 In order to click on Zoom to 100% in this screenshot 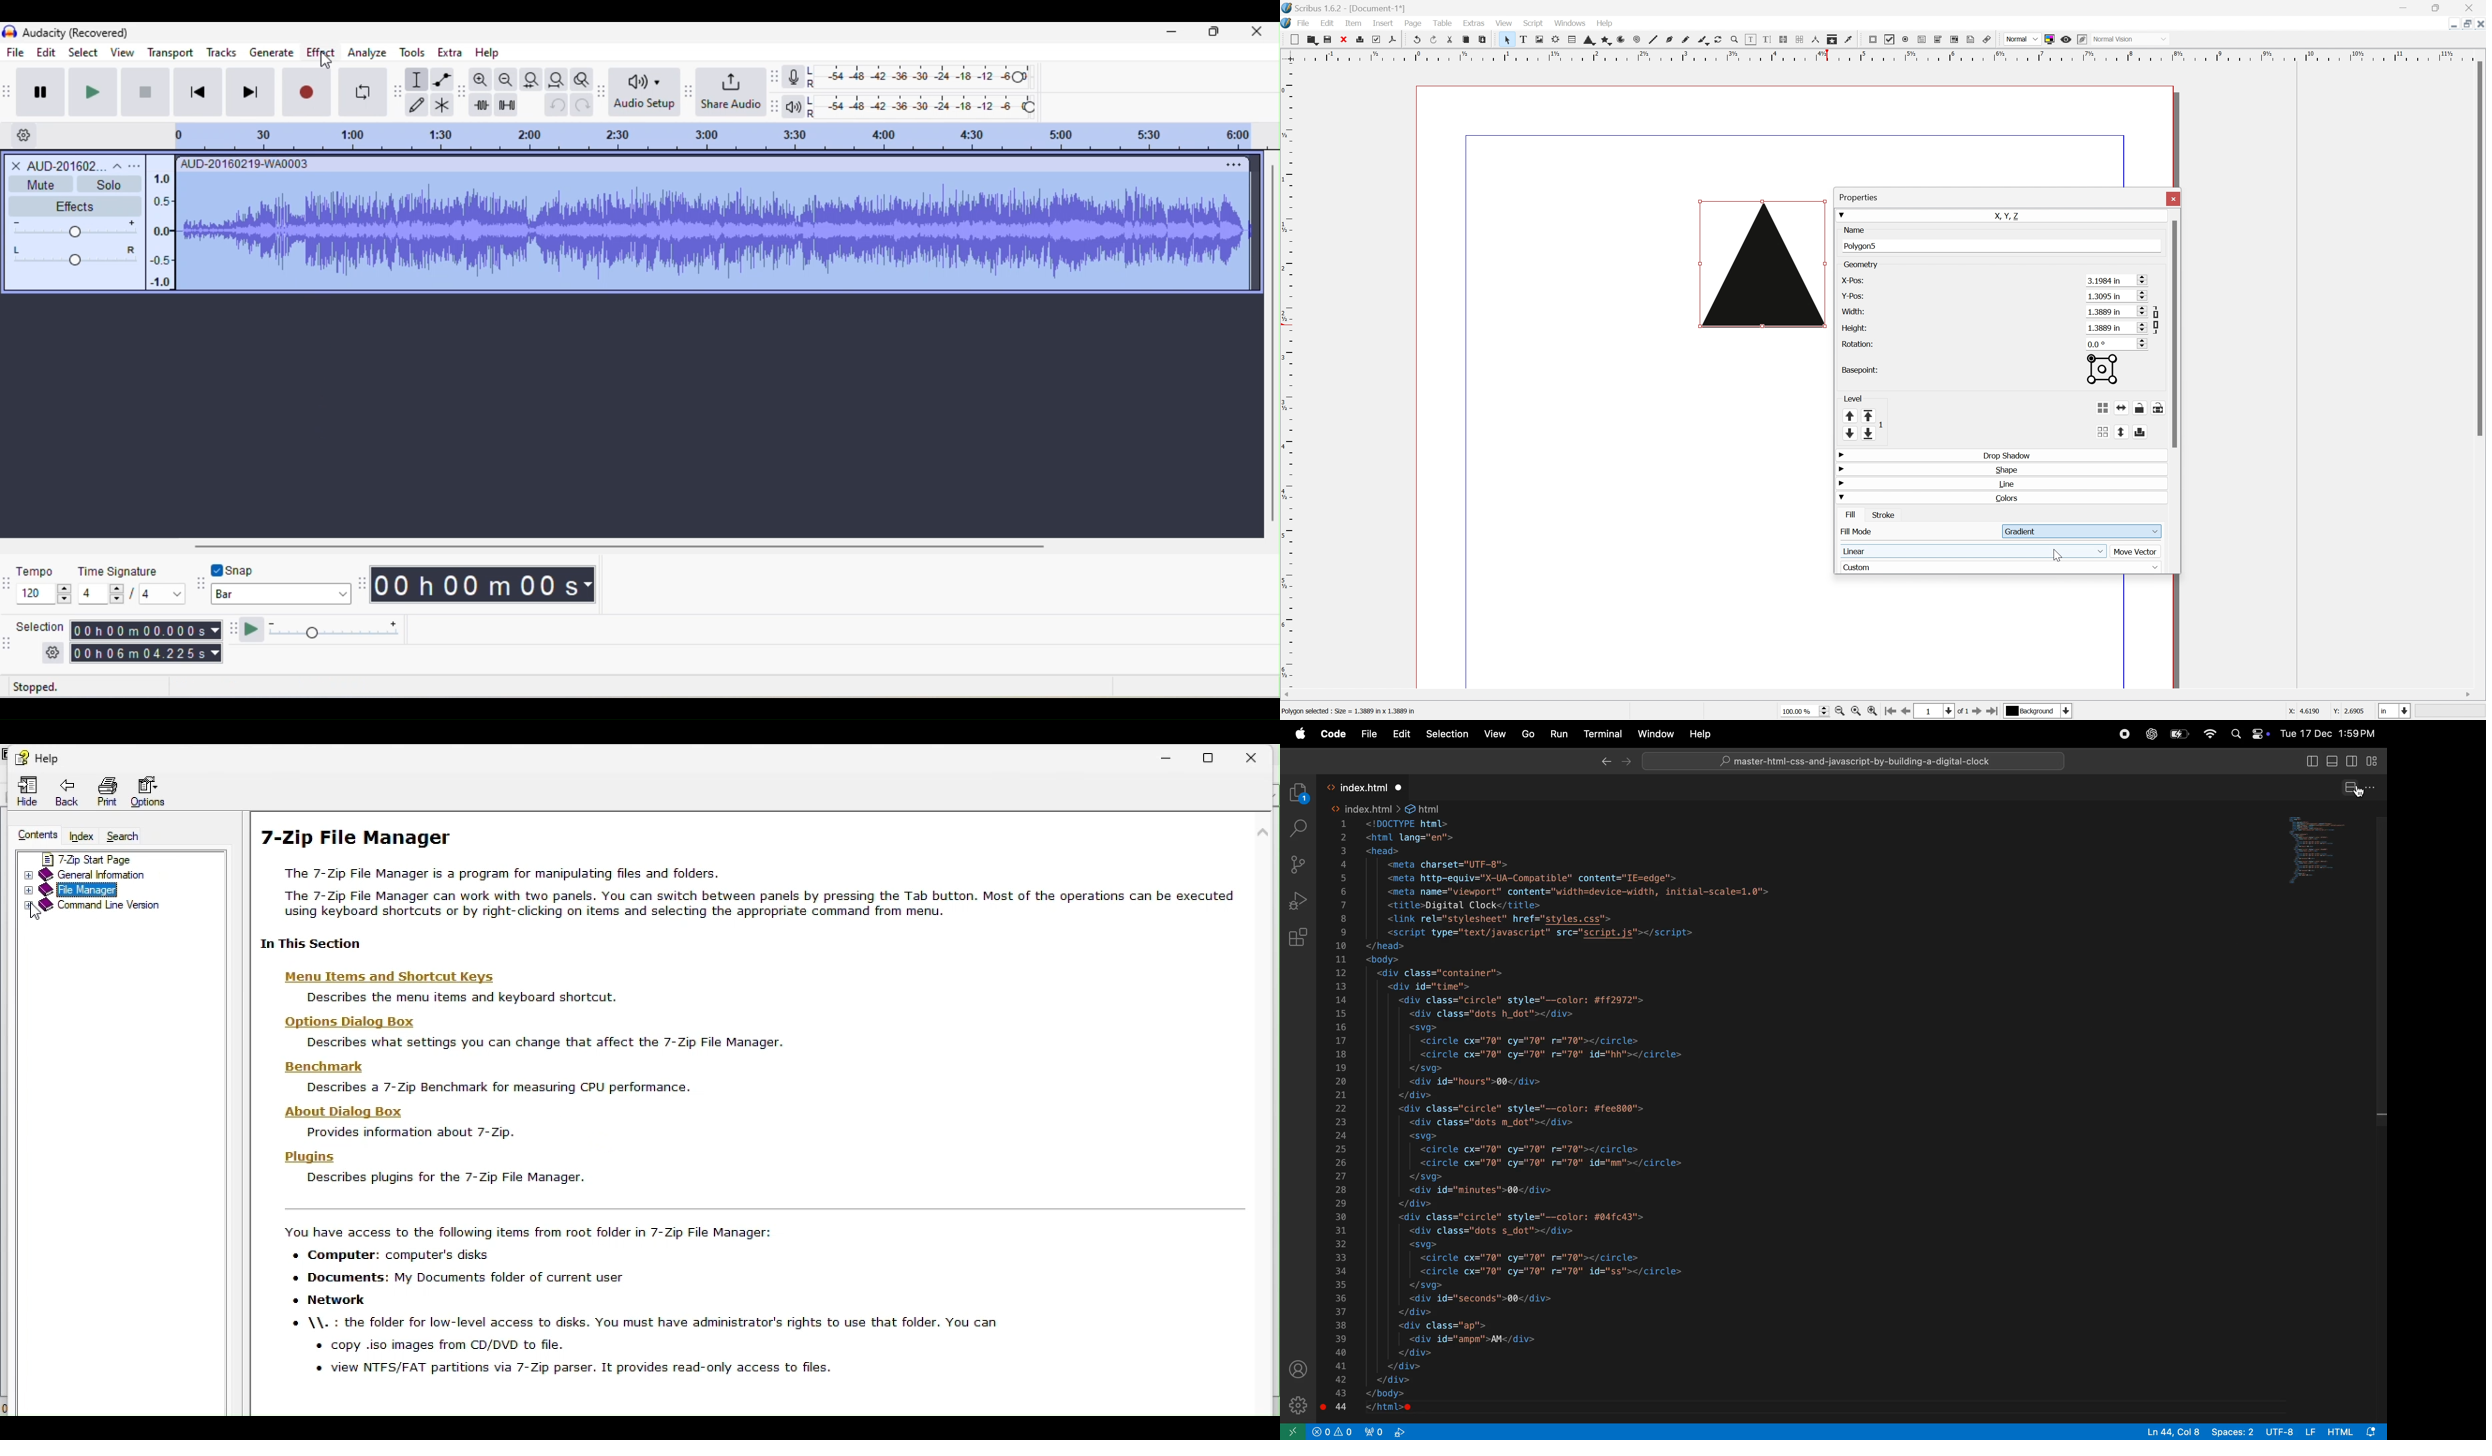, I will do `click(1858, 712)`.